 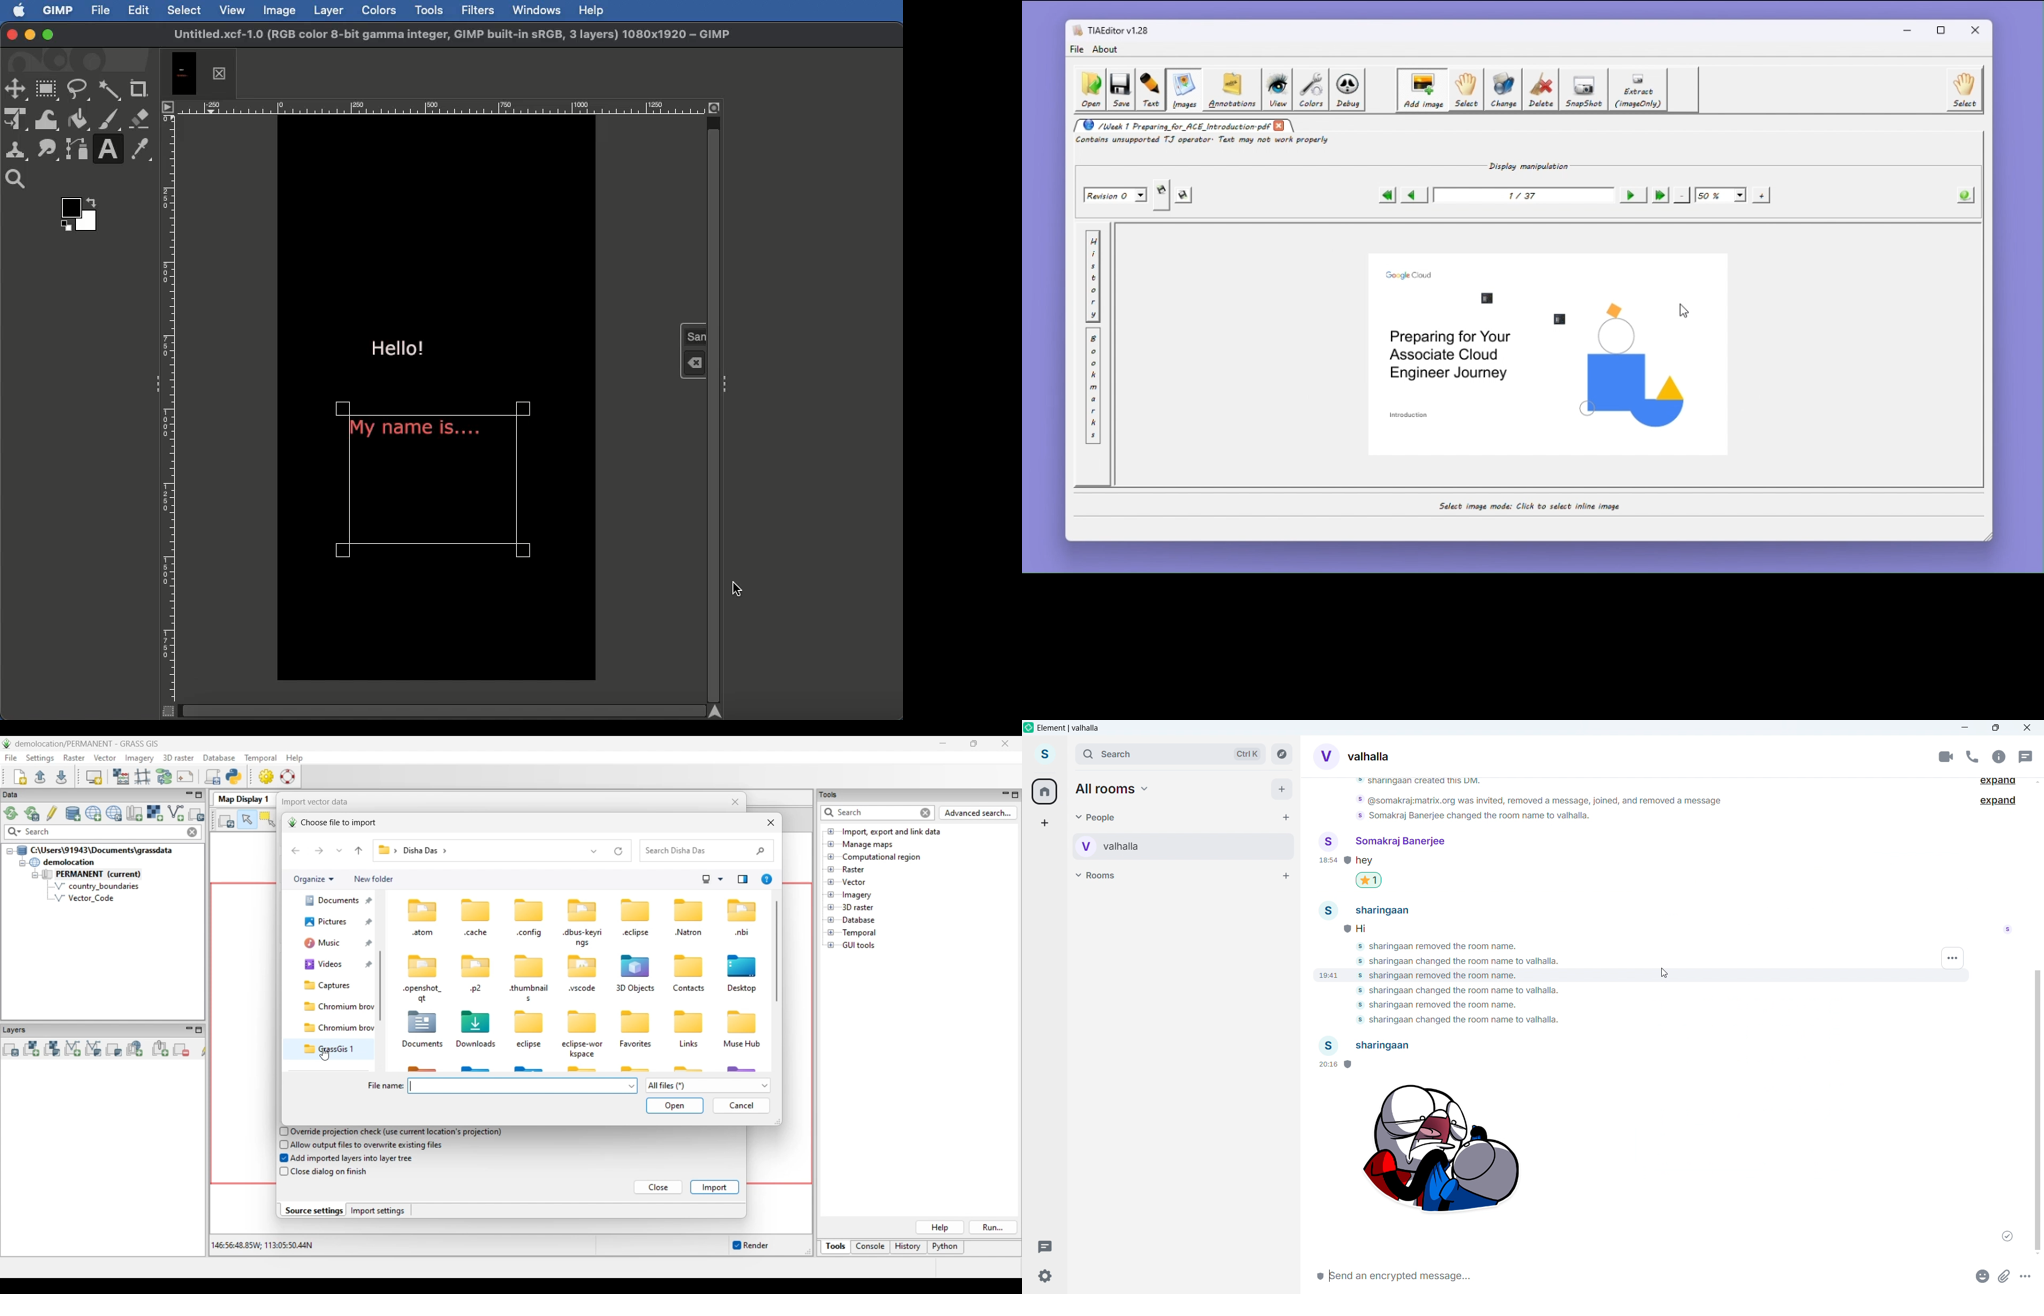 What do you see at coordinates (1468, 962) in the screenshot?
I see `somakraj banerjee charged the room name to valhalla` at bounding box center [1468, 962].